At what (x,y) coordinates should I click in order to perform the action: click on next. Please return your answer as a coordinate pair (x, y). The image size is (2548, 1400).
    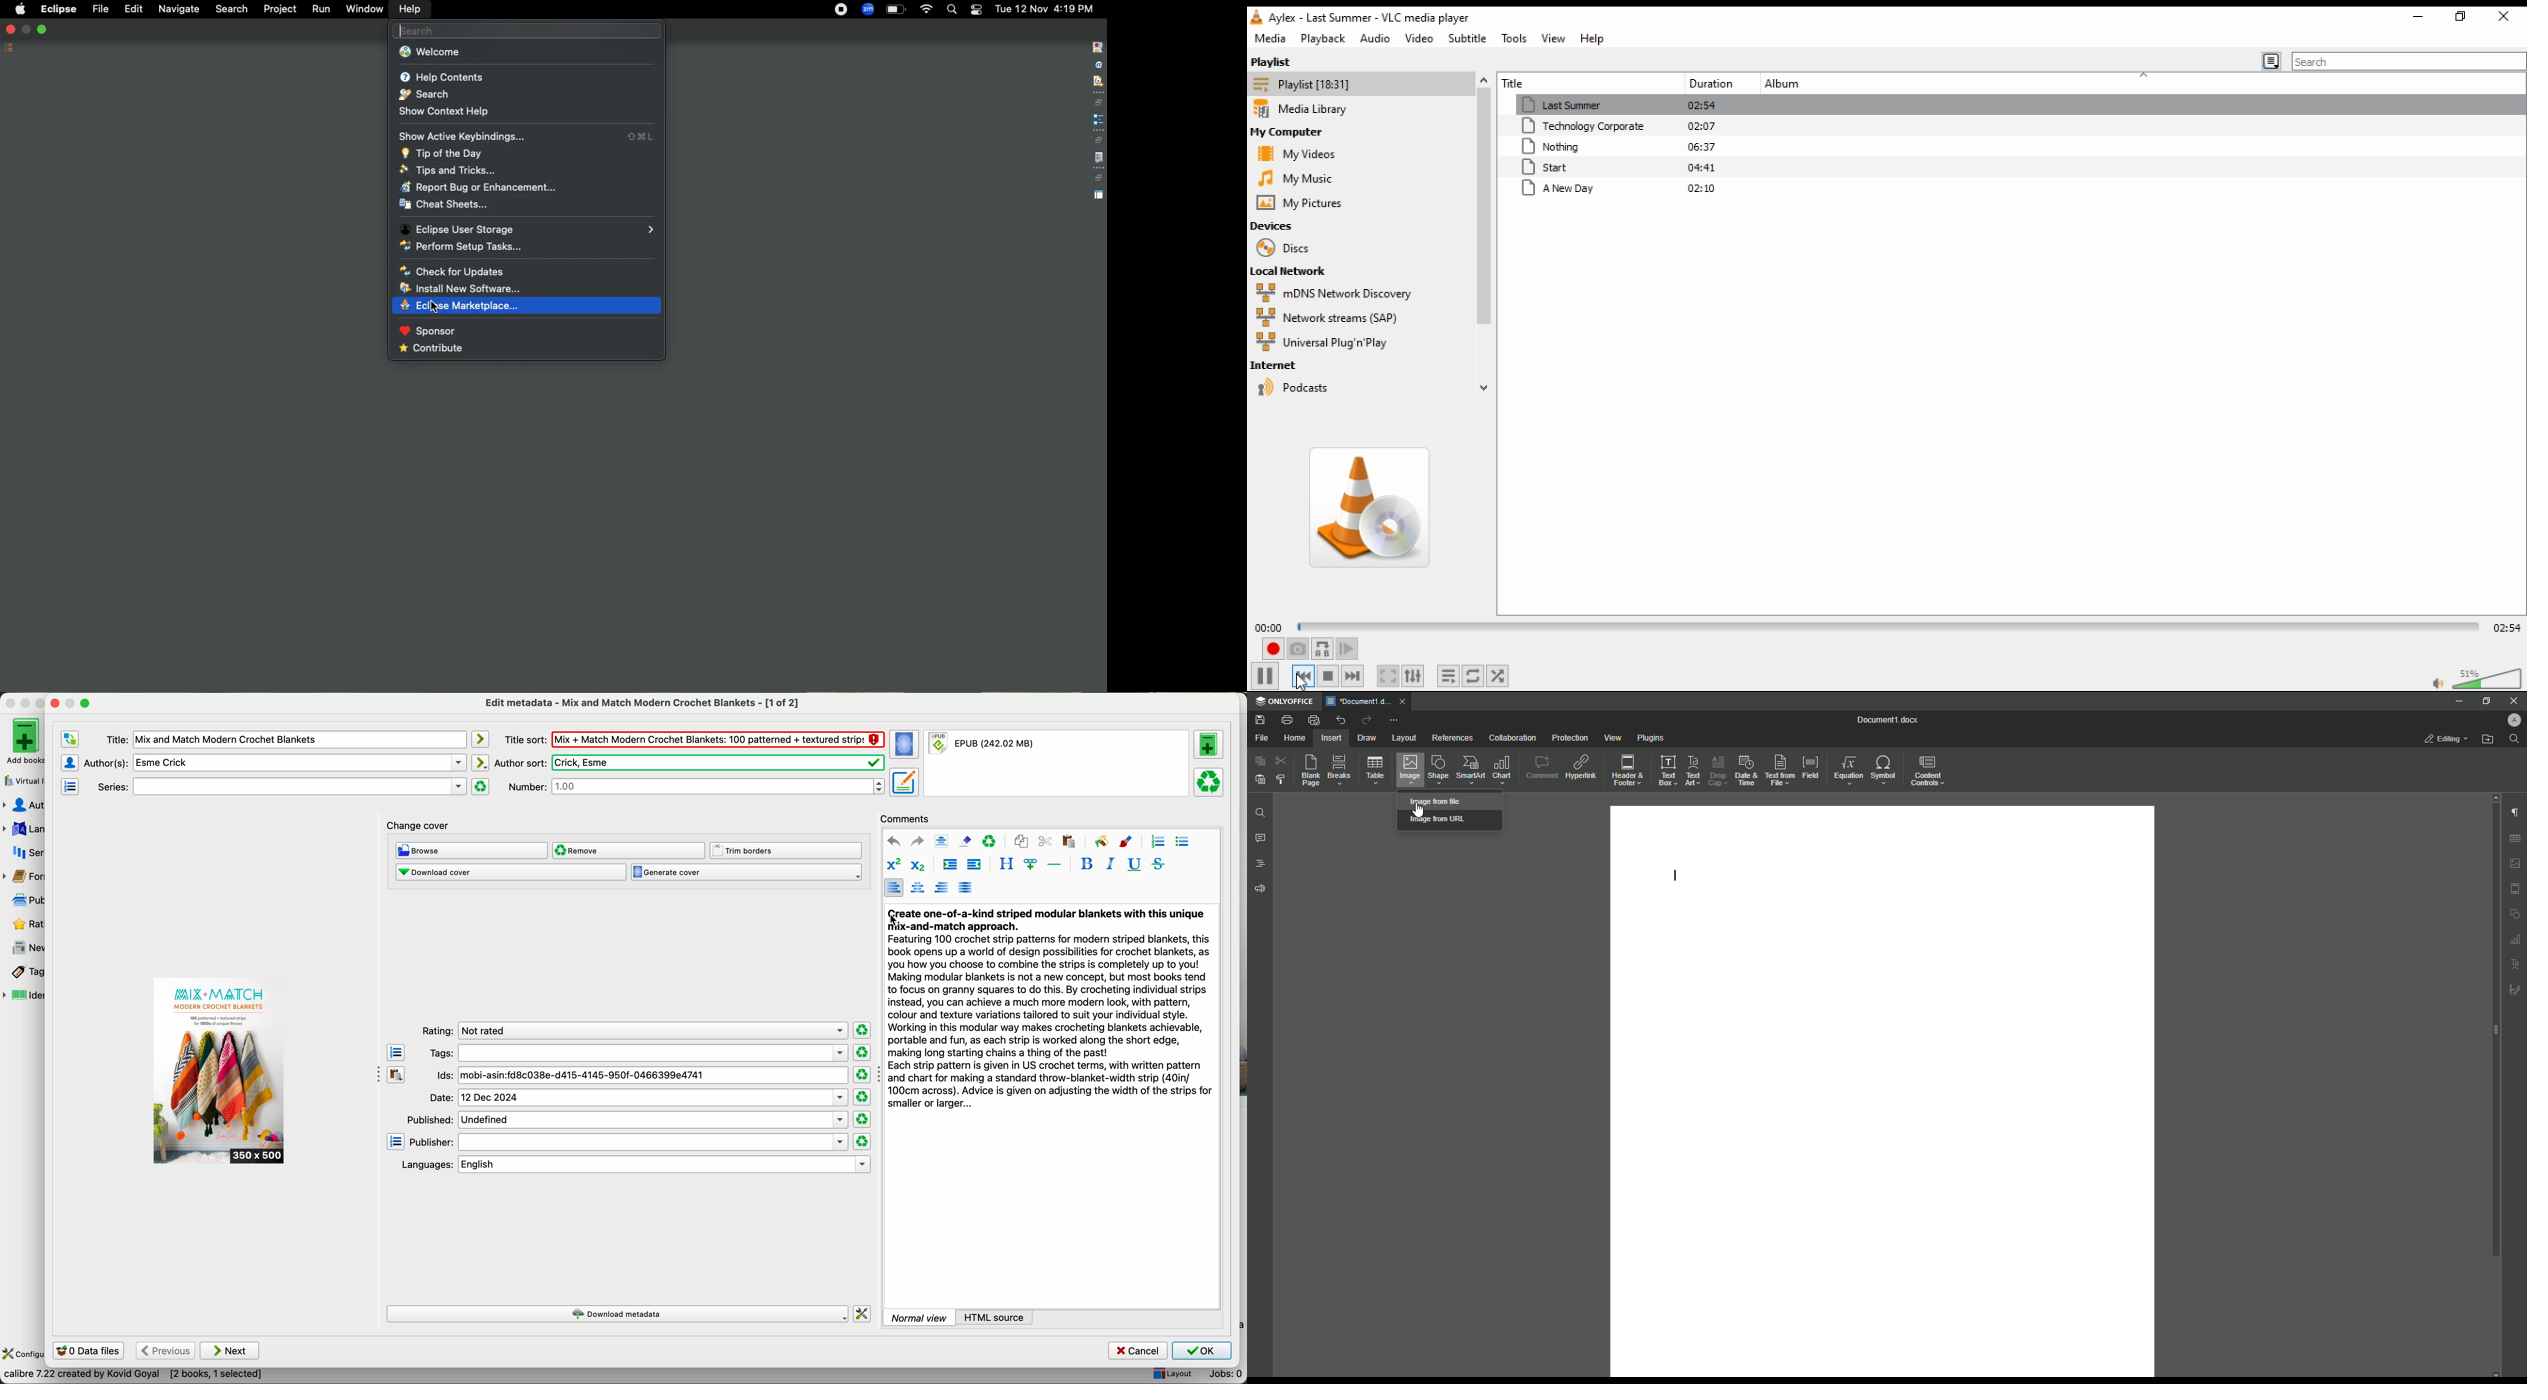
    Looking at the image, I should click on (230, 1351).